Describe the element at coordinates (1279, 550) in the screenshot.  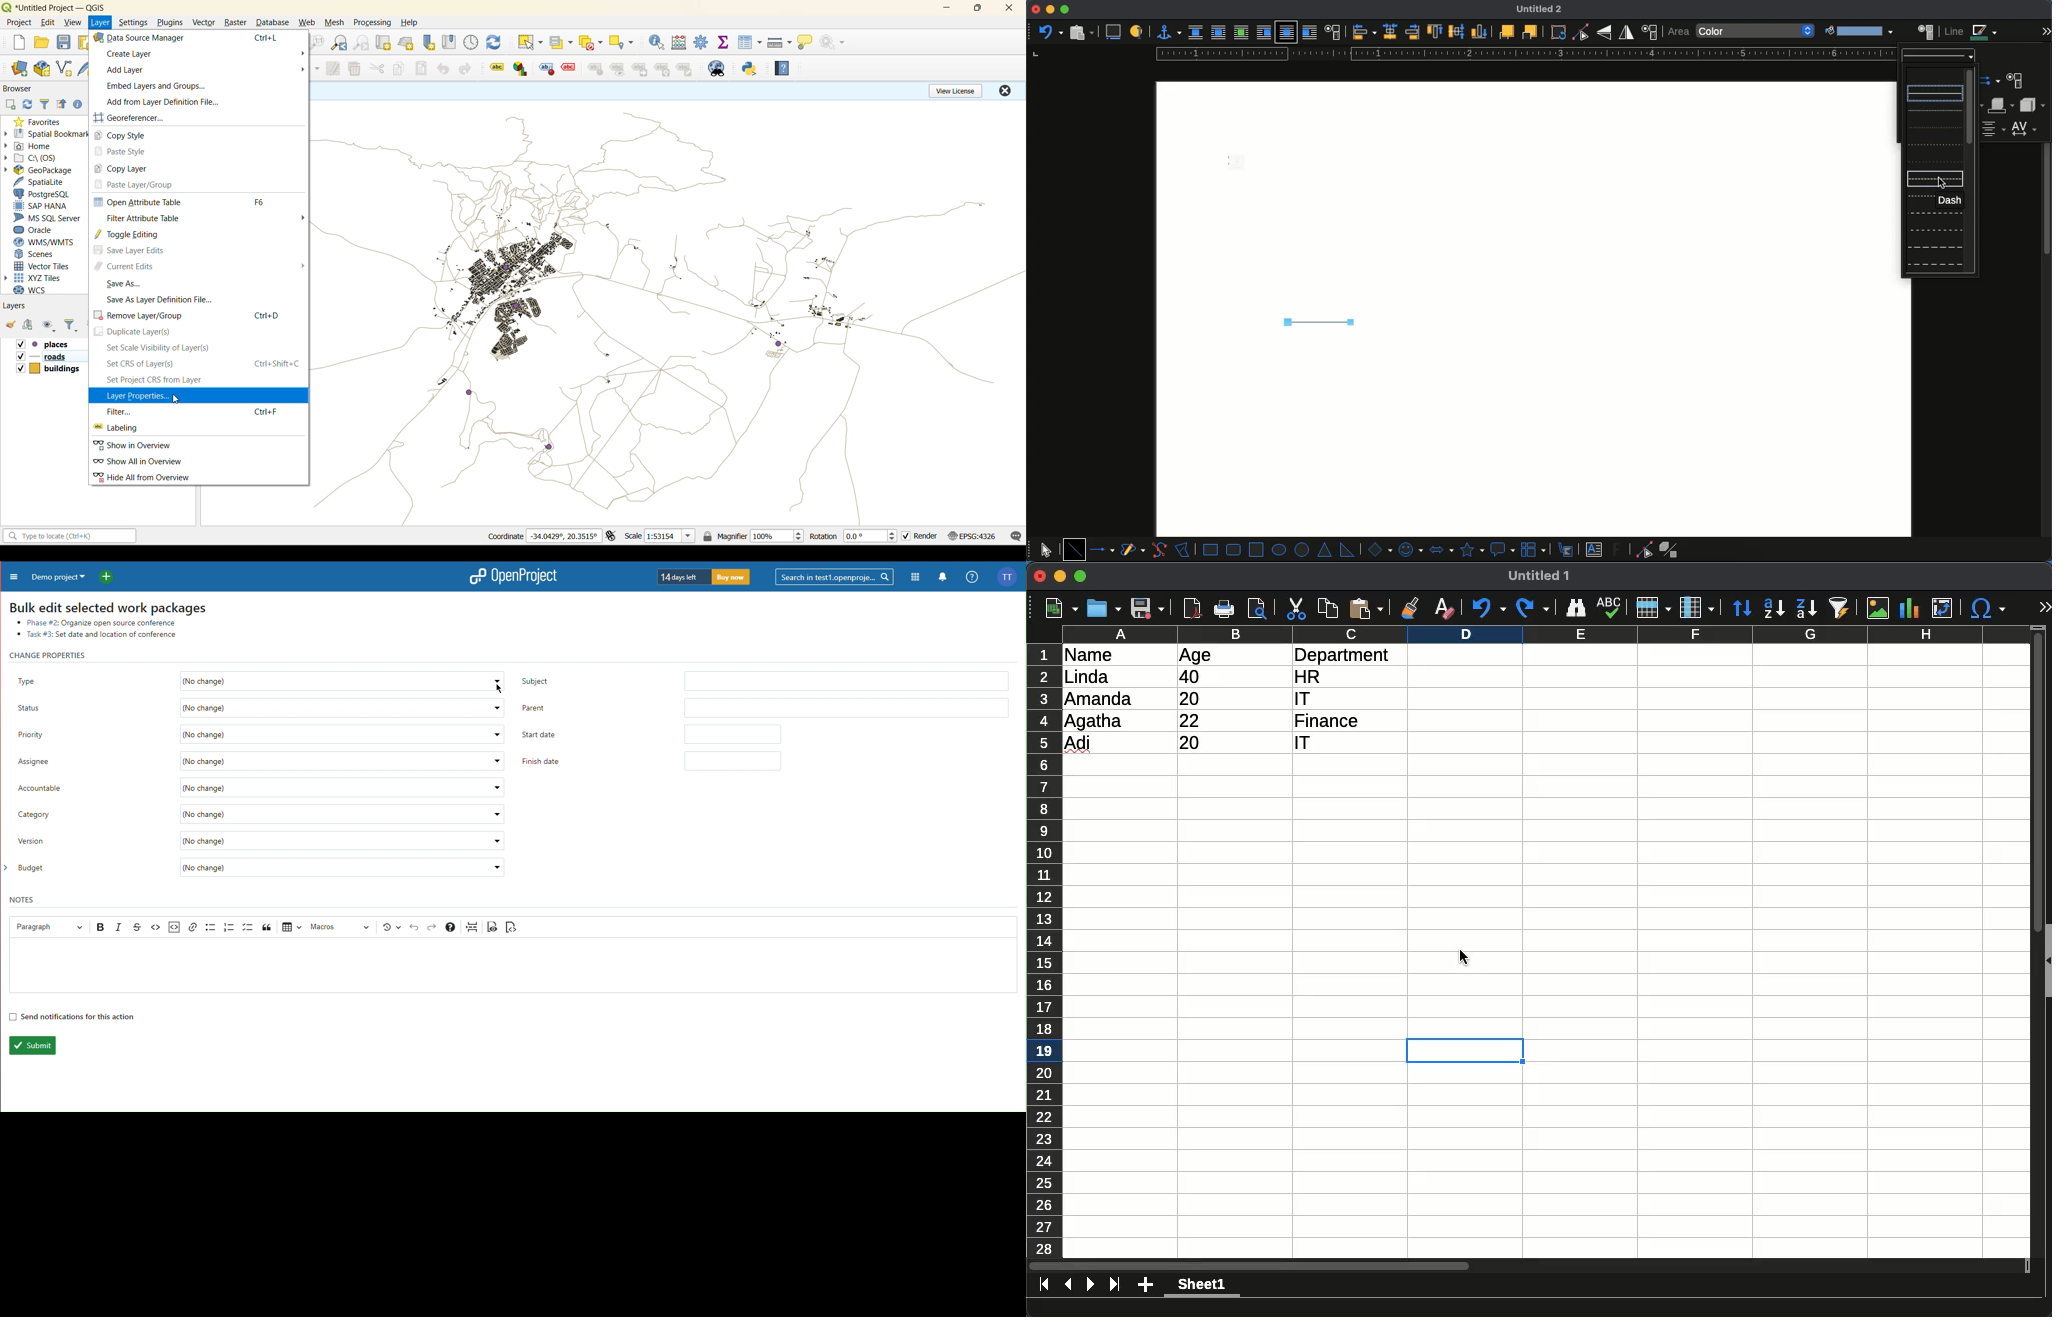
I see `ellipse` at that location.